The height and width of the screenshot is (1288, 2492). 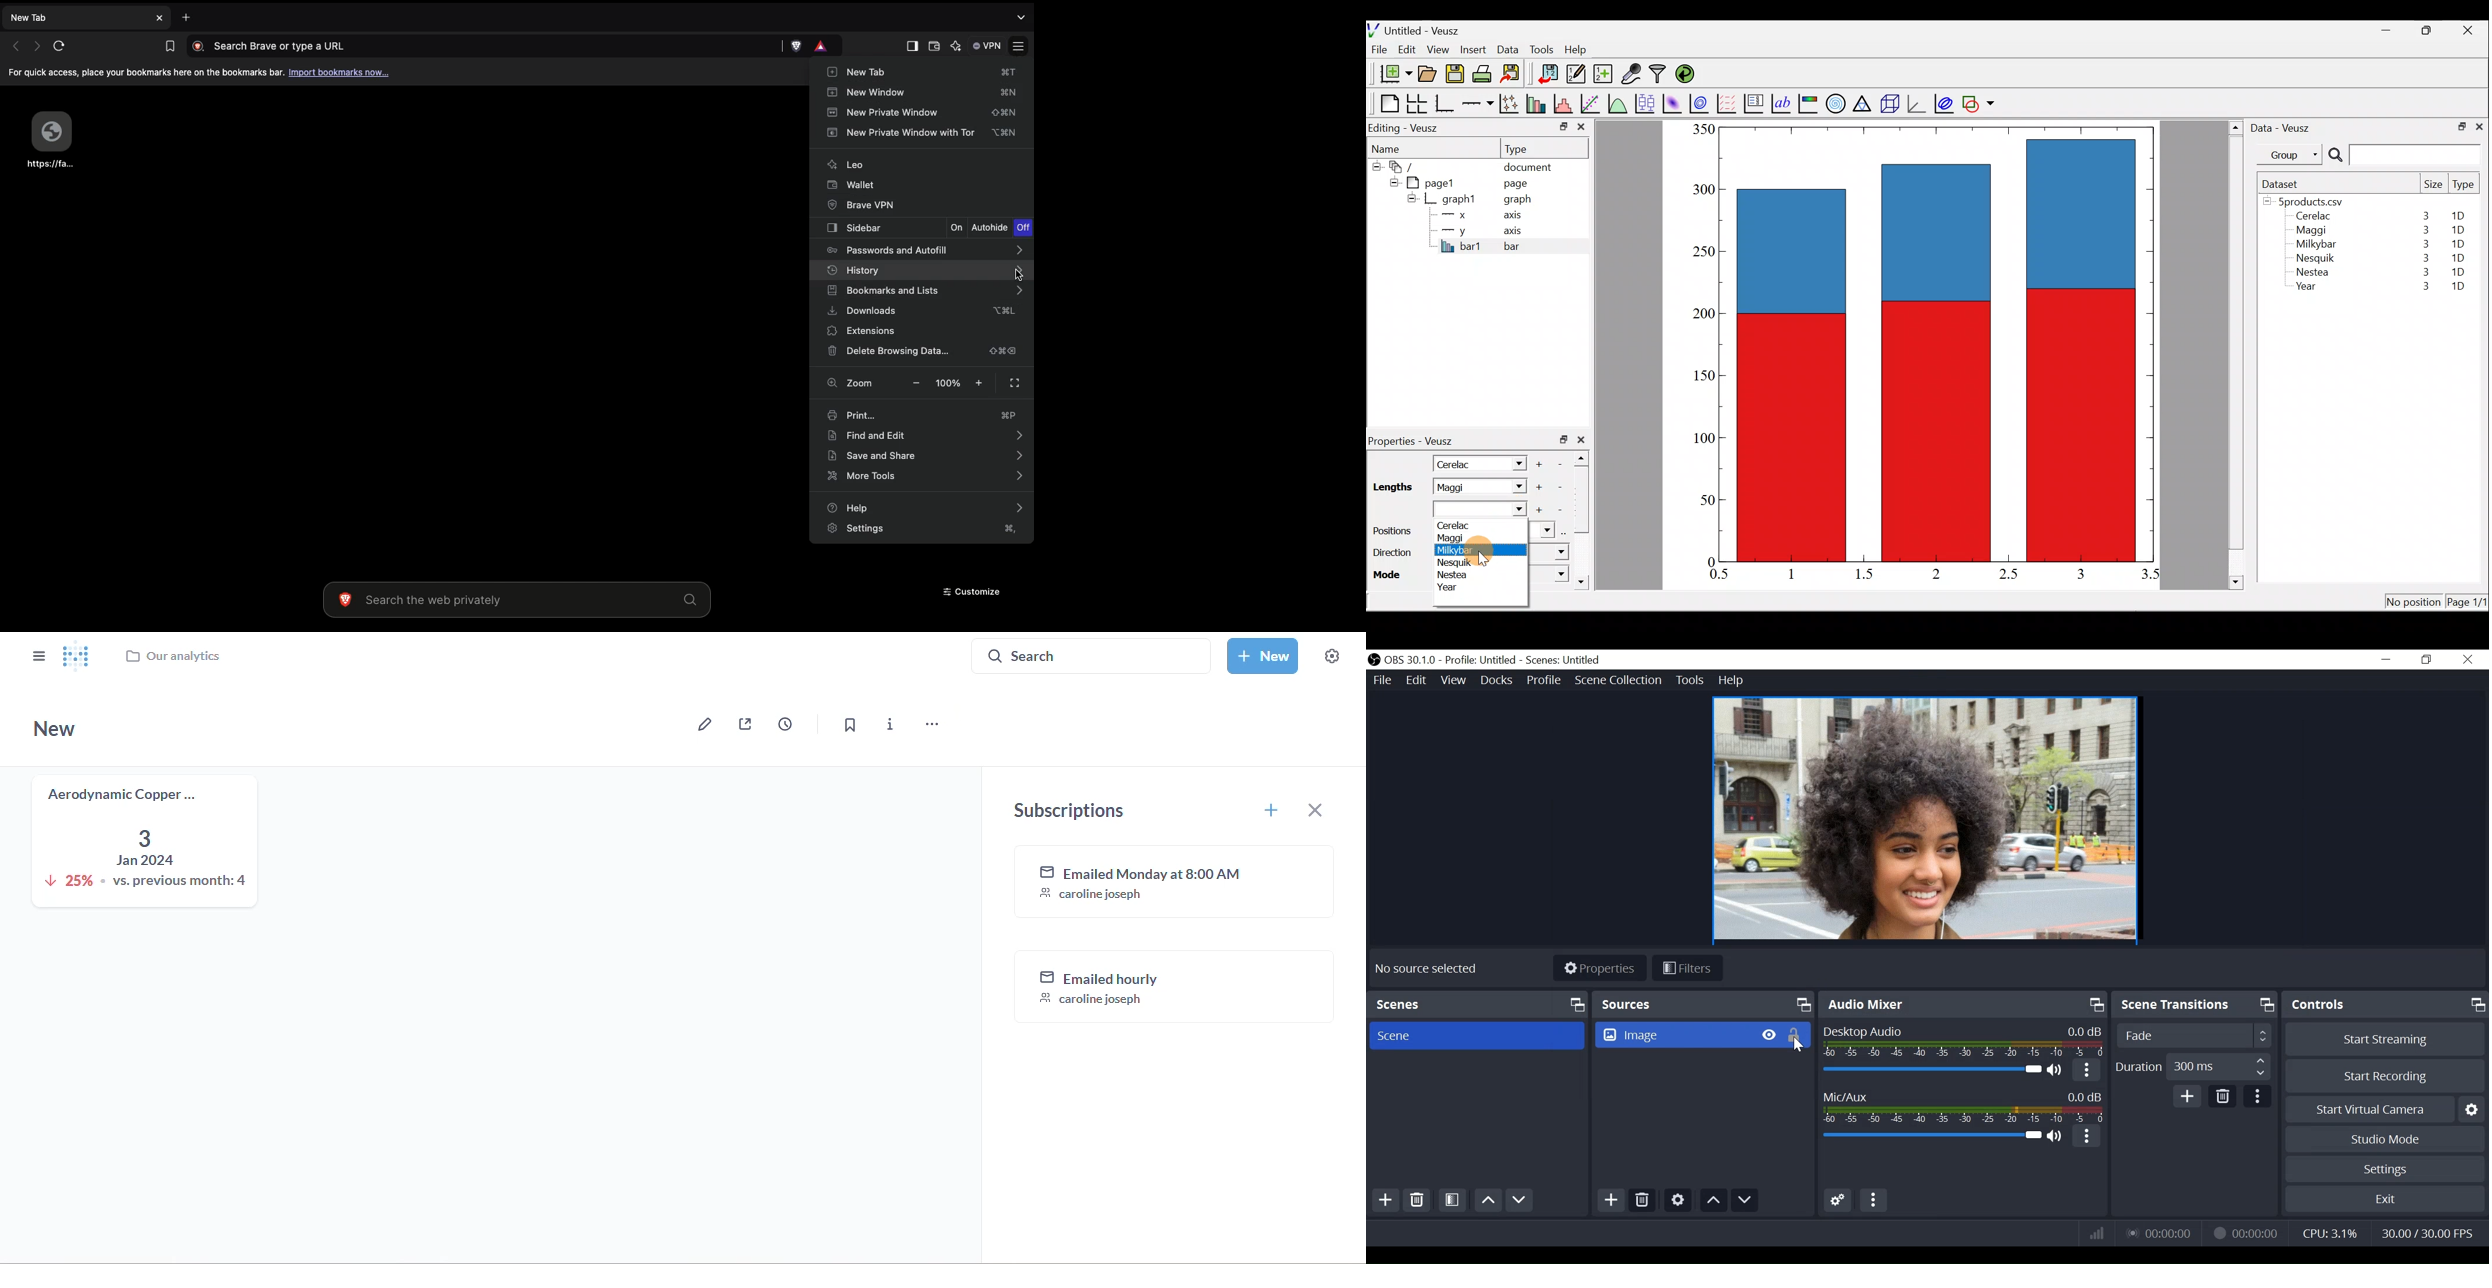 What do you see at coordinates (1528, 165) in the screenshot?
I see `document` at bounding box center [1528, 165].